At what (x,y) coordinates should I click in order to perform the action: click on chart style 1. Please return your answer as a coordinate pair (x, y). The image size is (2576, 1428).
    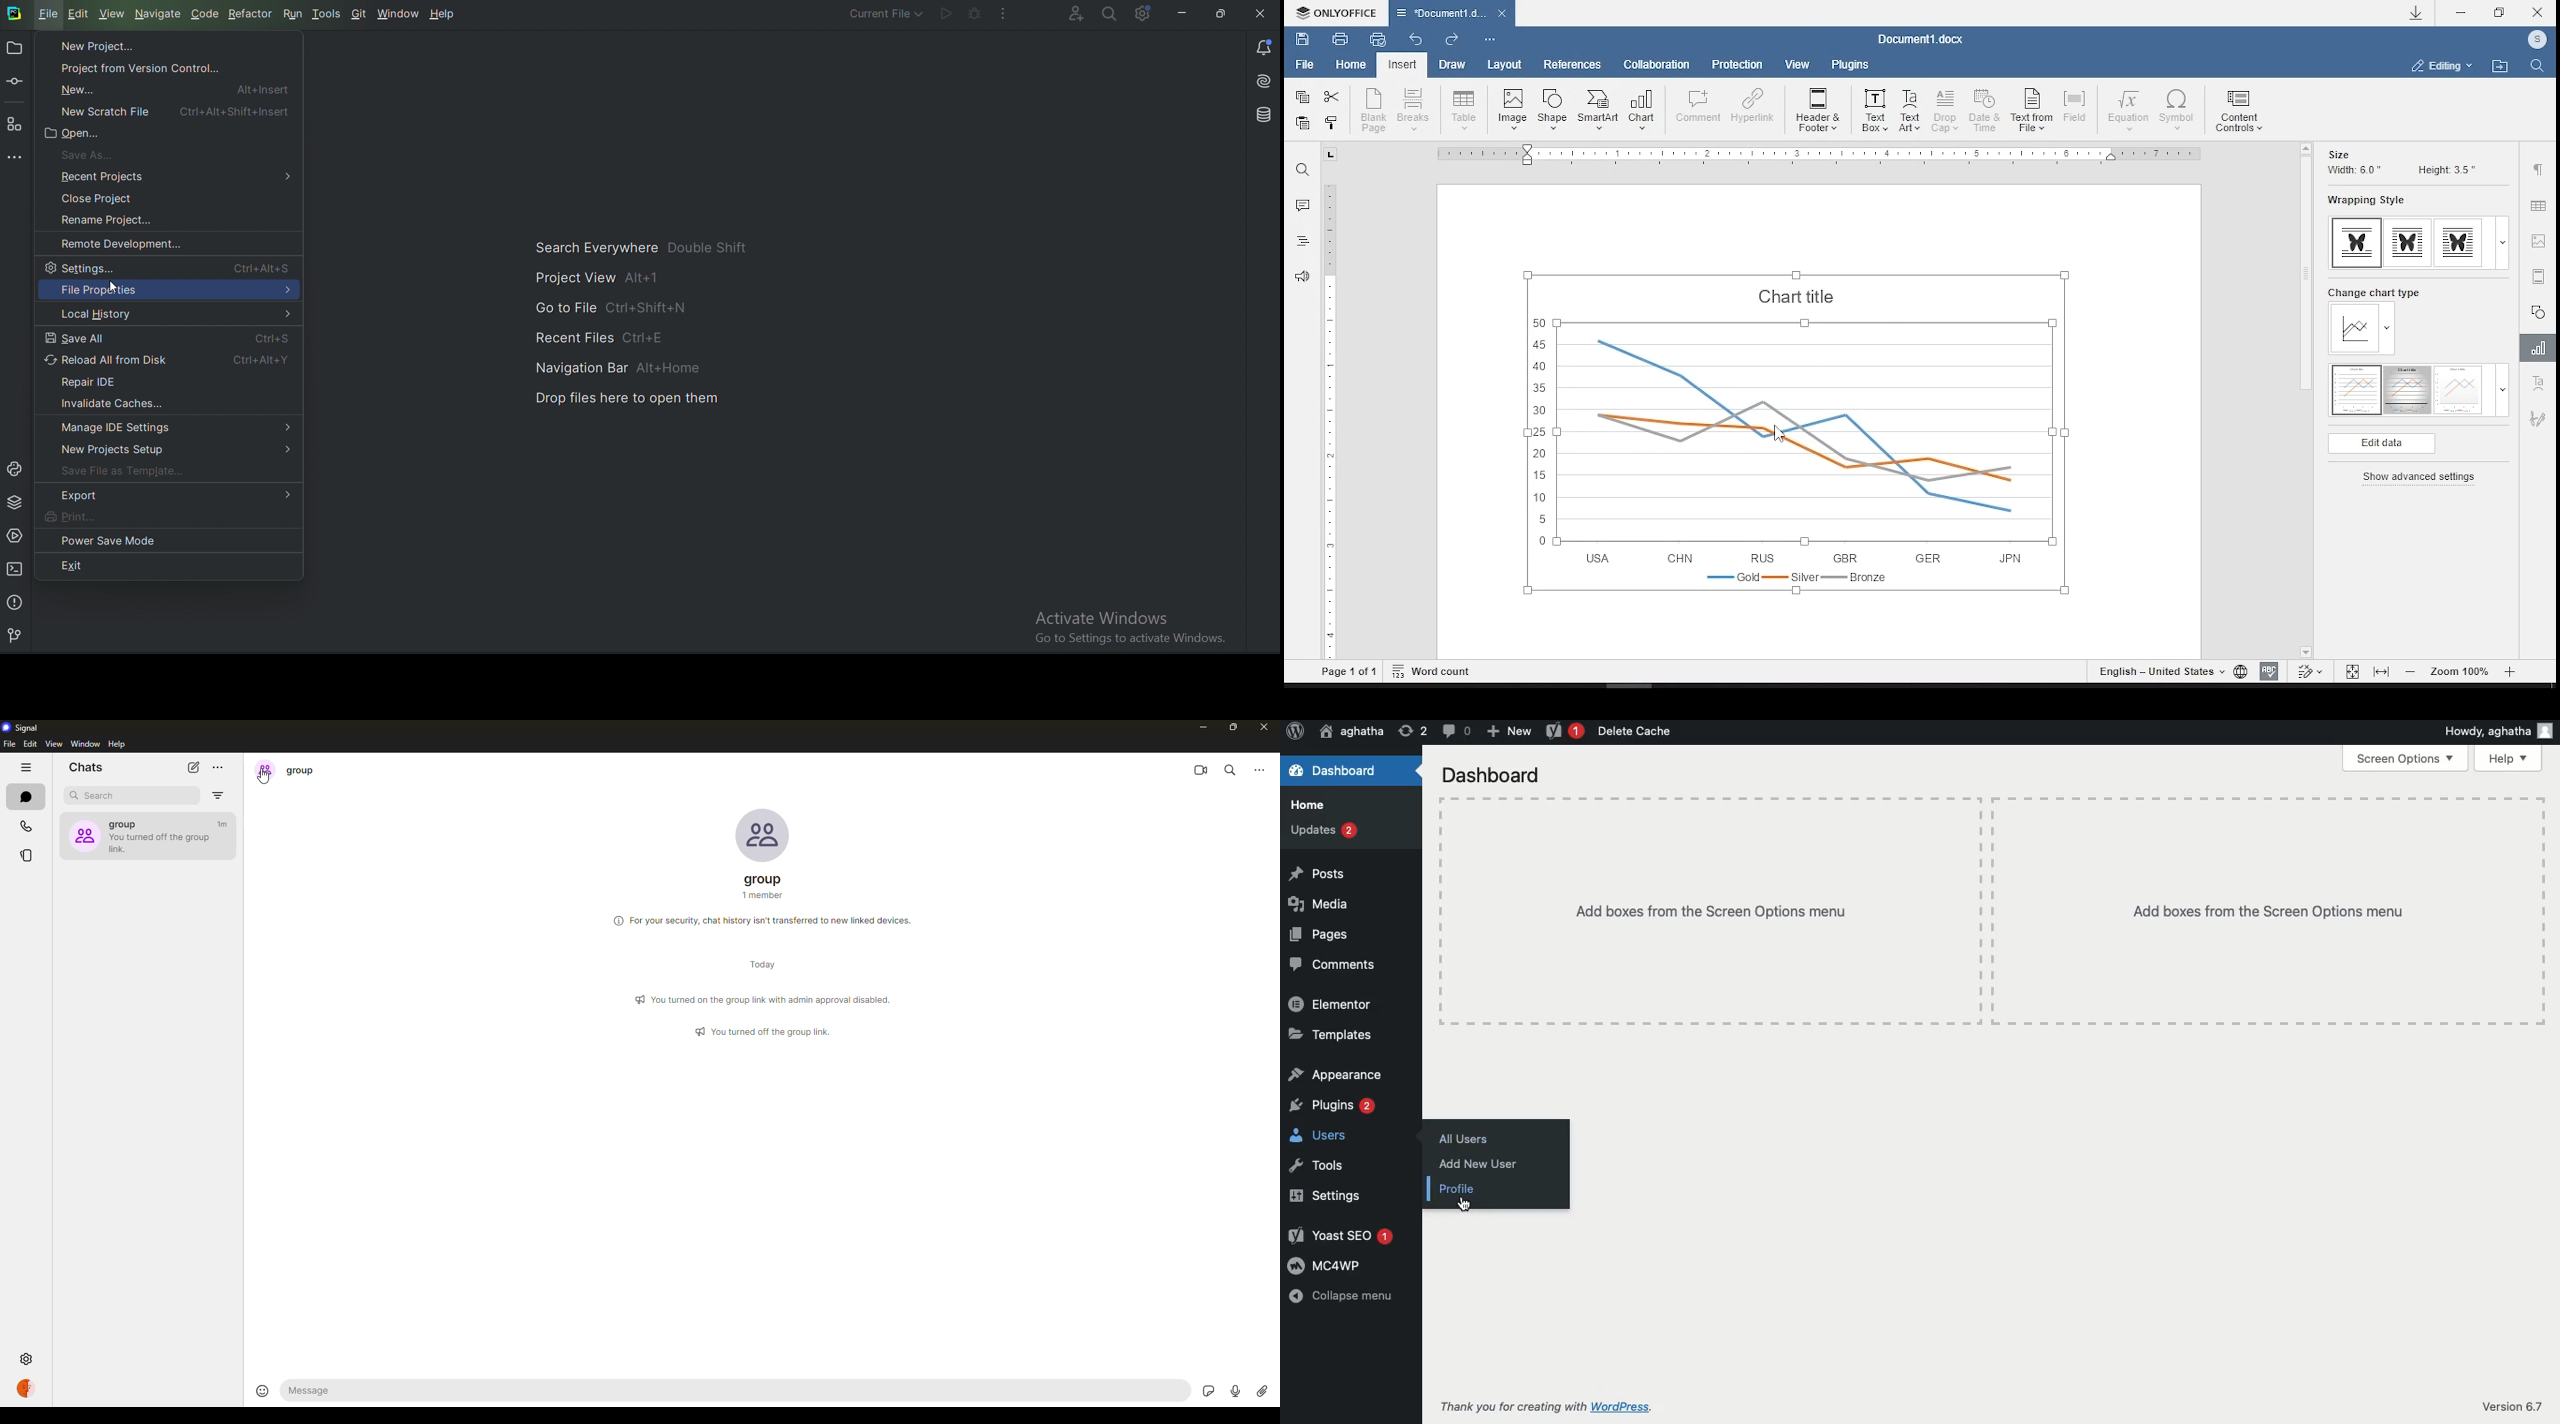
    Looking at the image, I should click on (2357, 390).